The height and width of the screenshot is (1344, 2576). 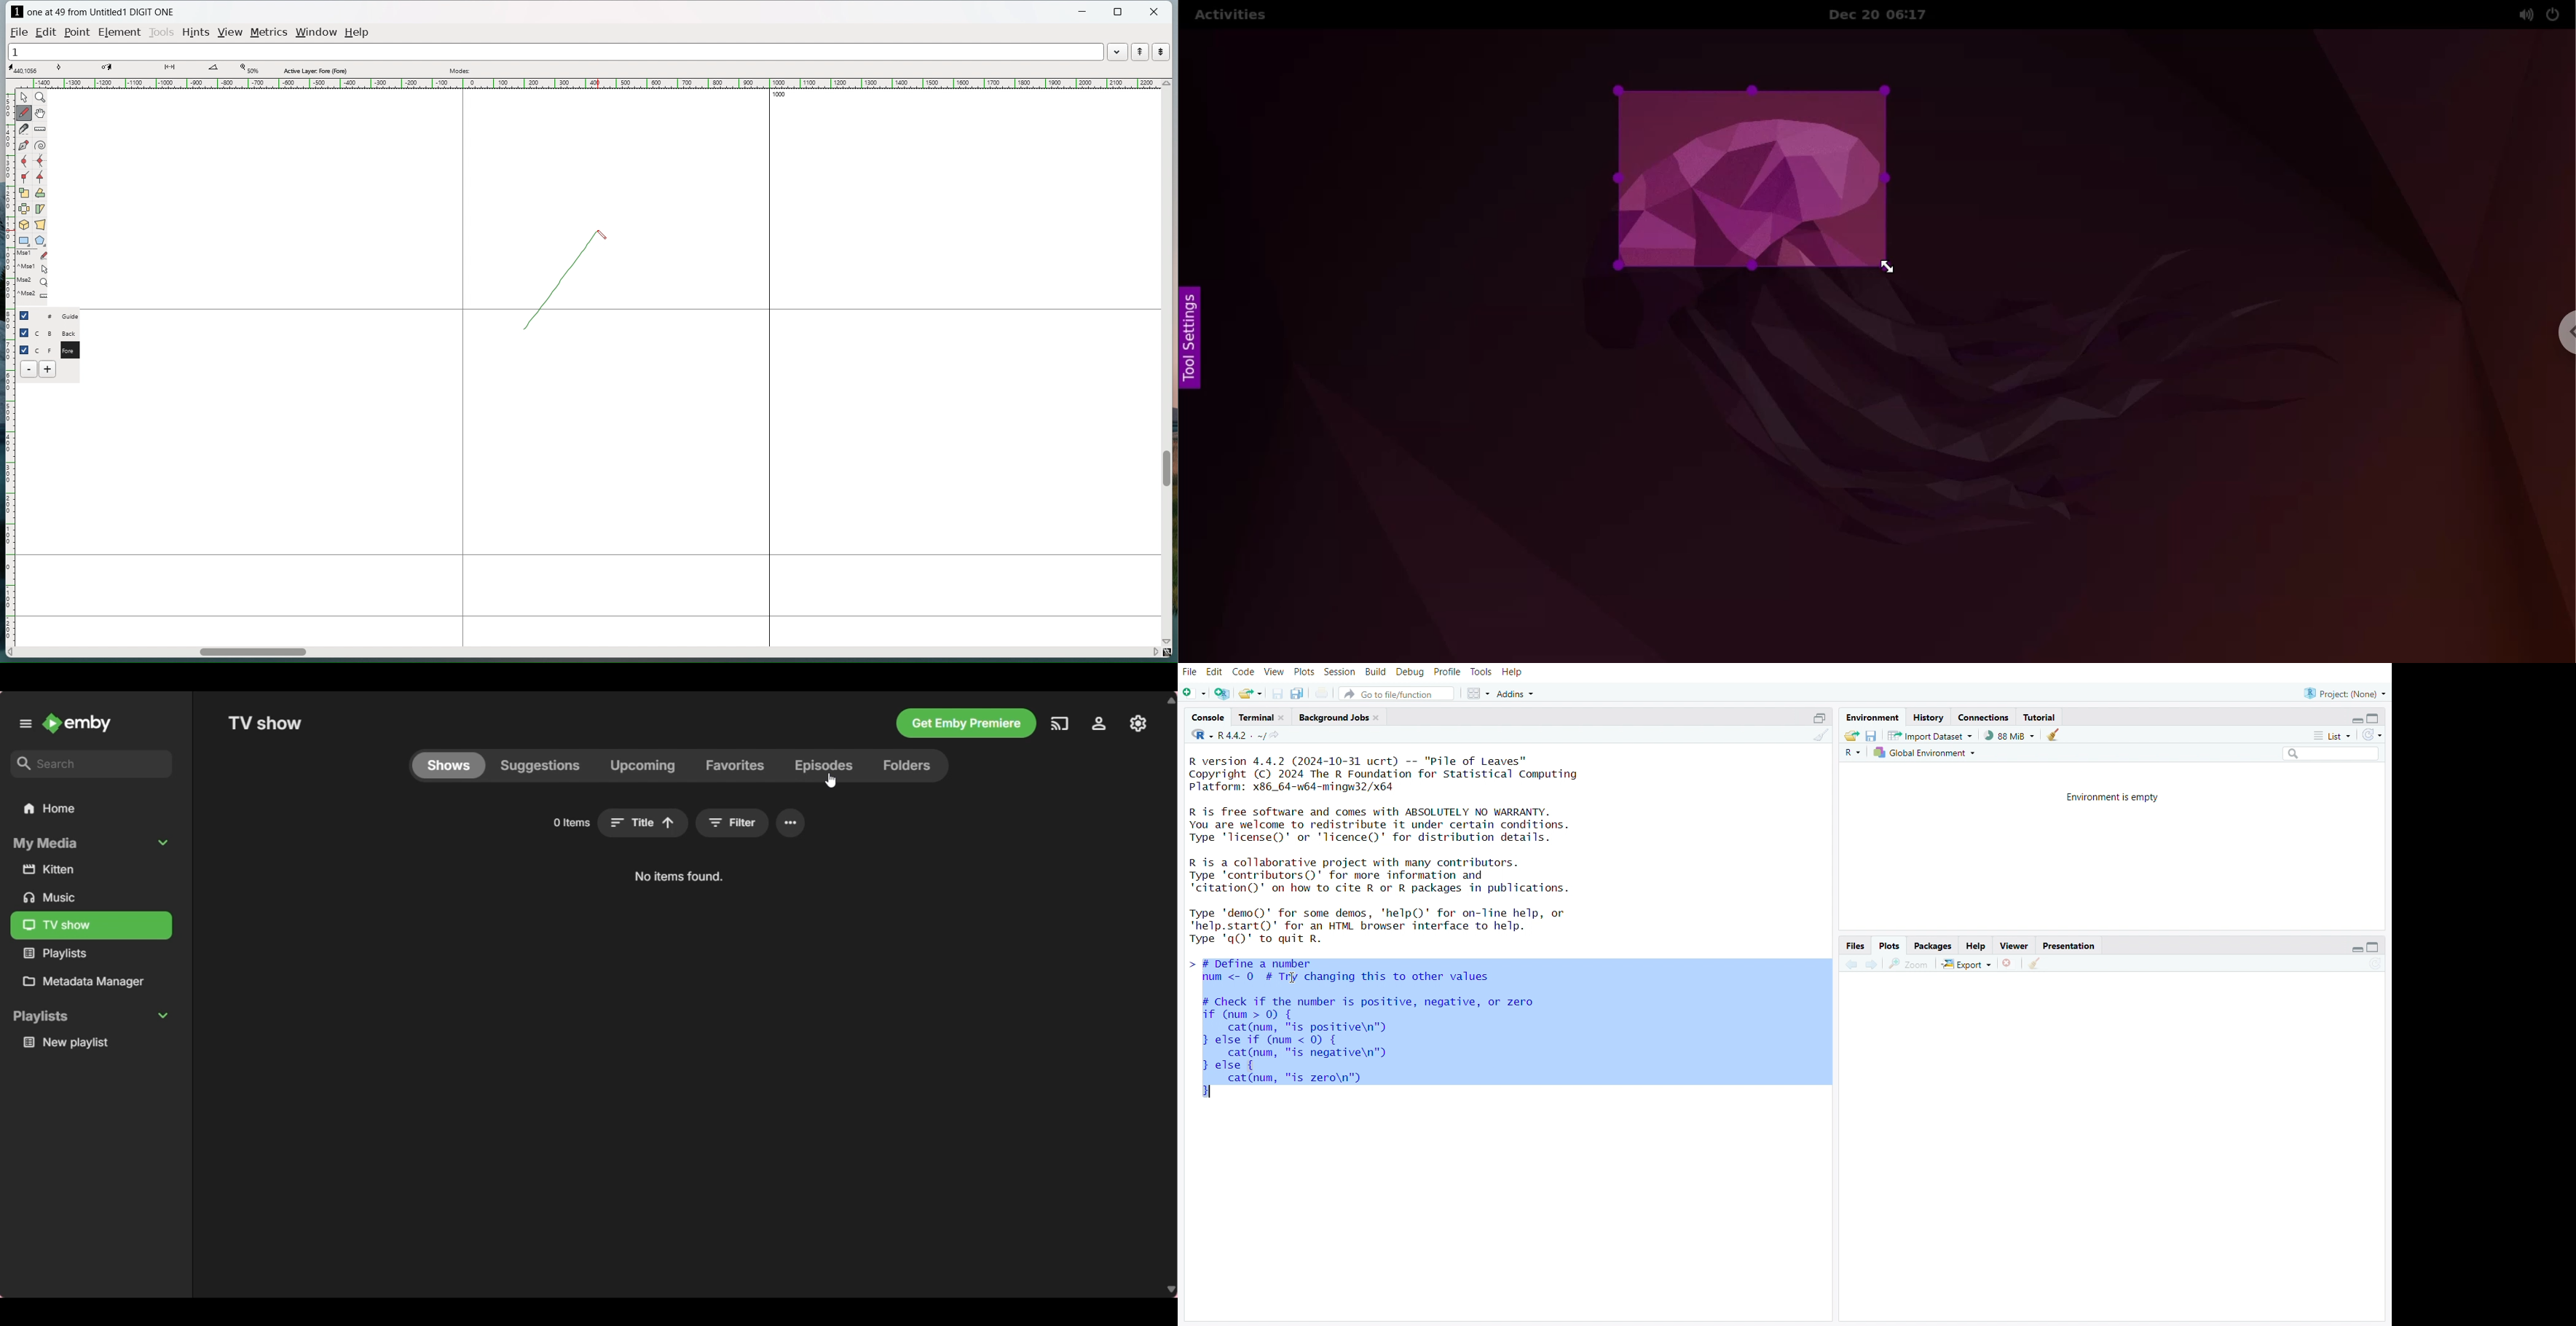 What do you see at coordinates (1245, 672) in the screenshot?
I see `code` at bounding box center [1245, 672].